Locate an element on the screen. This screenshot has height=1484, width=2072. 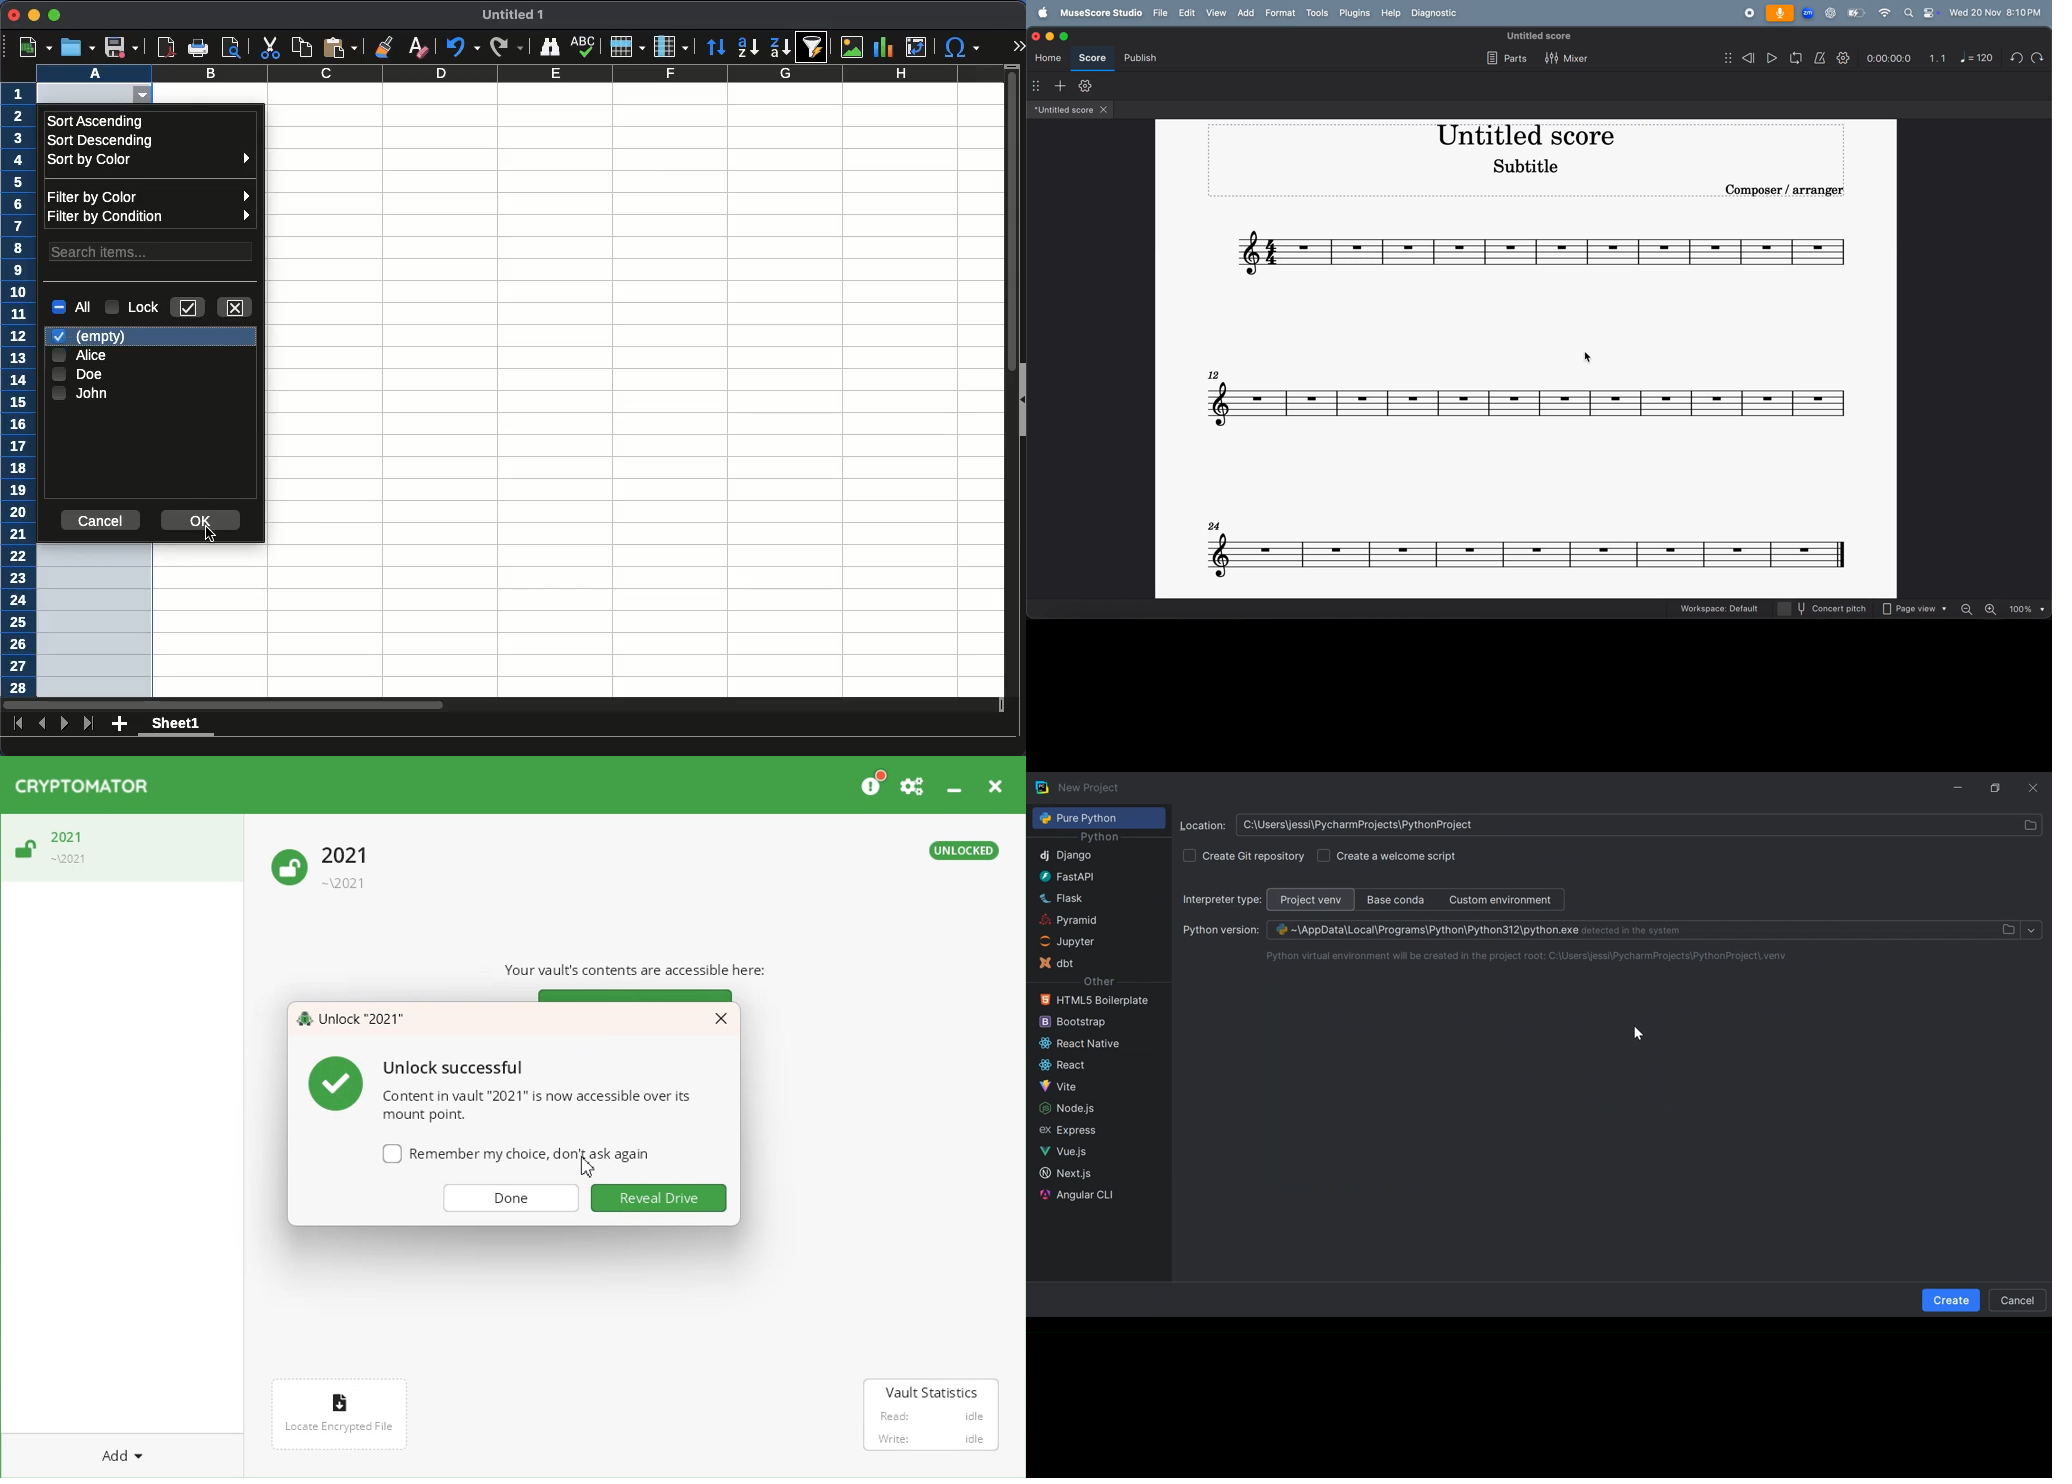
john is located at coordinates (80, 394).